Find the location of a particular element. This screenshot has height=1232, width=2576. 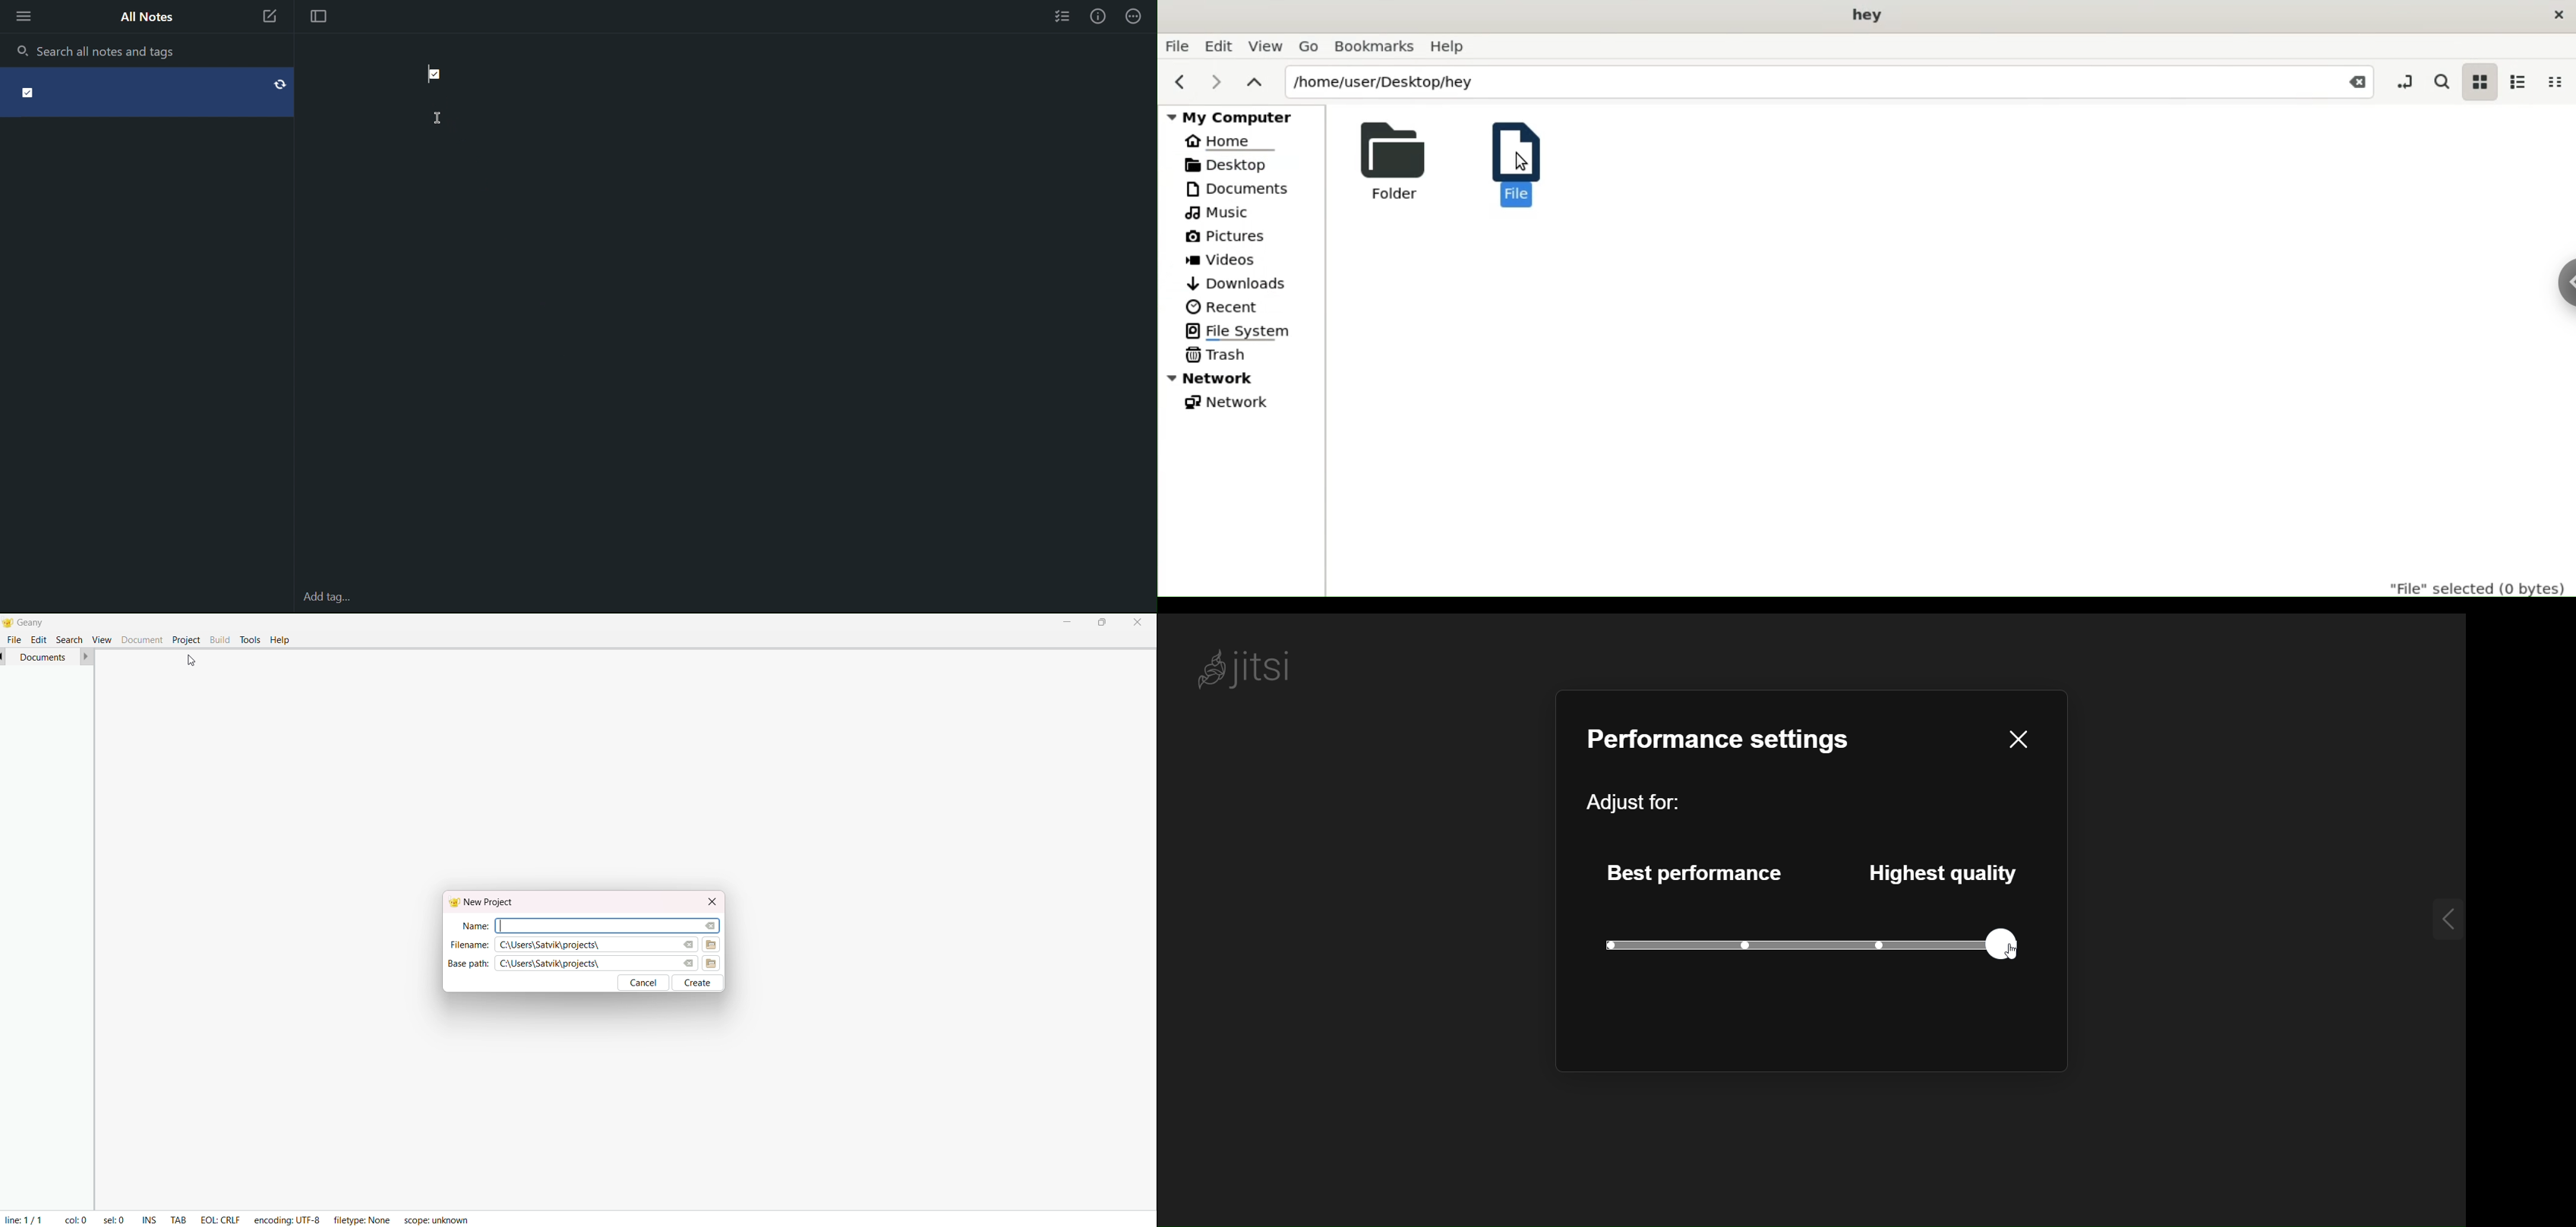

document is located at coordinates (142, 639).